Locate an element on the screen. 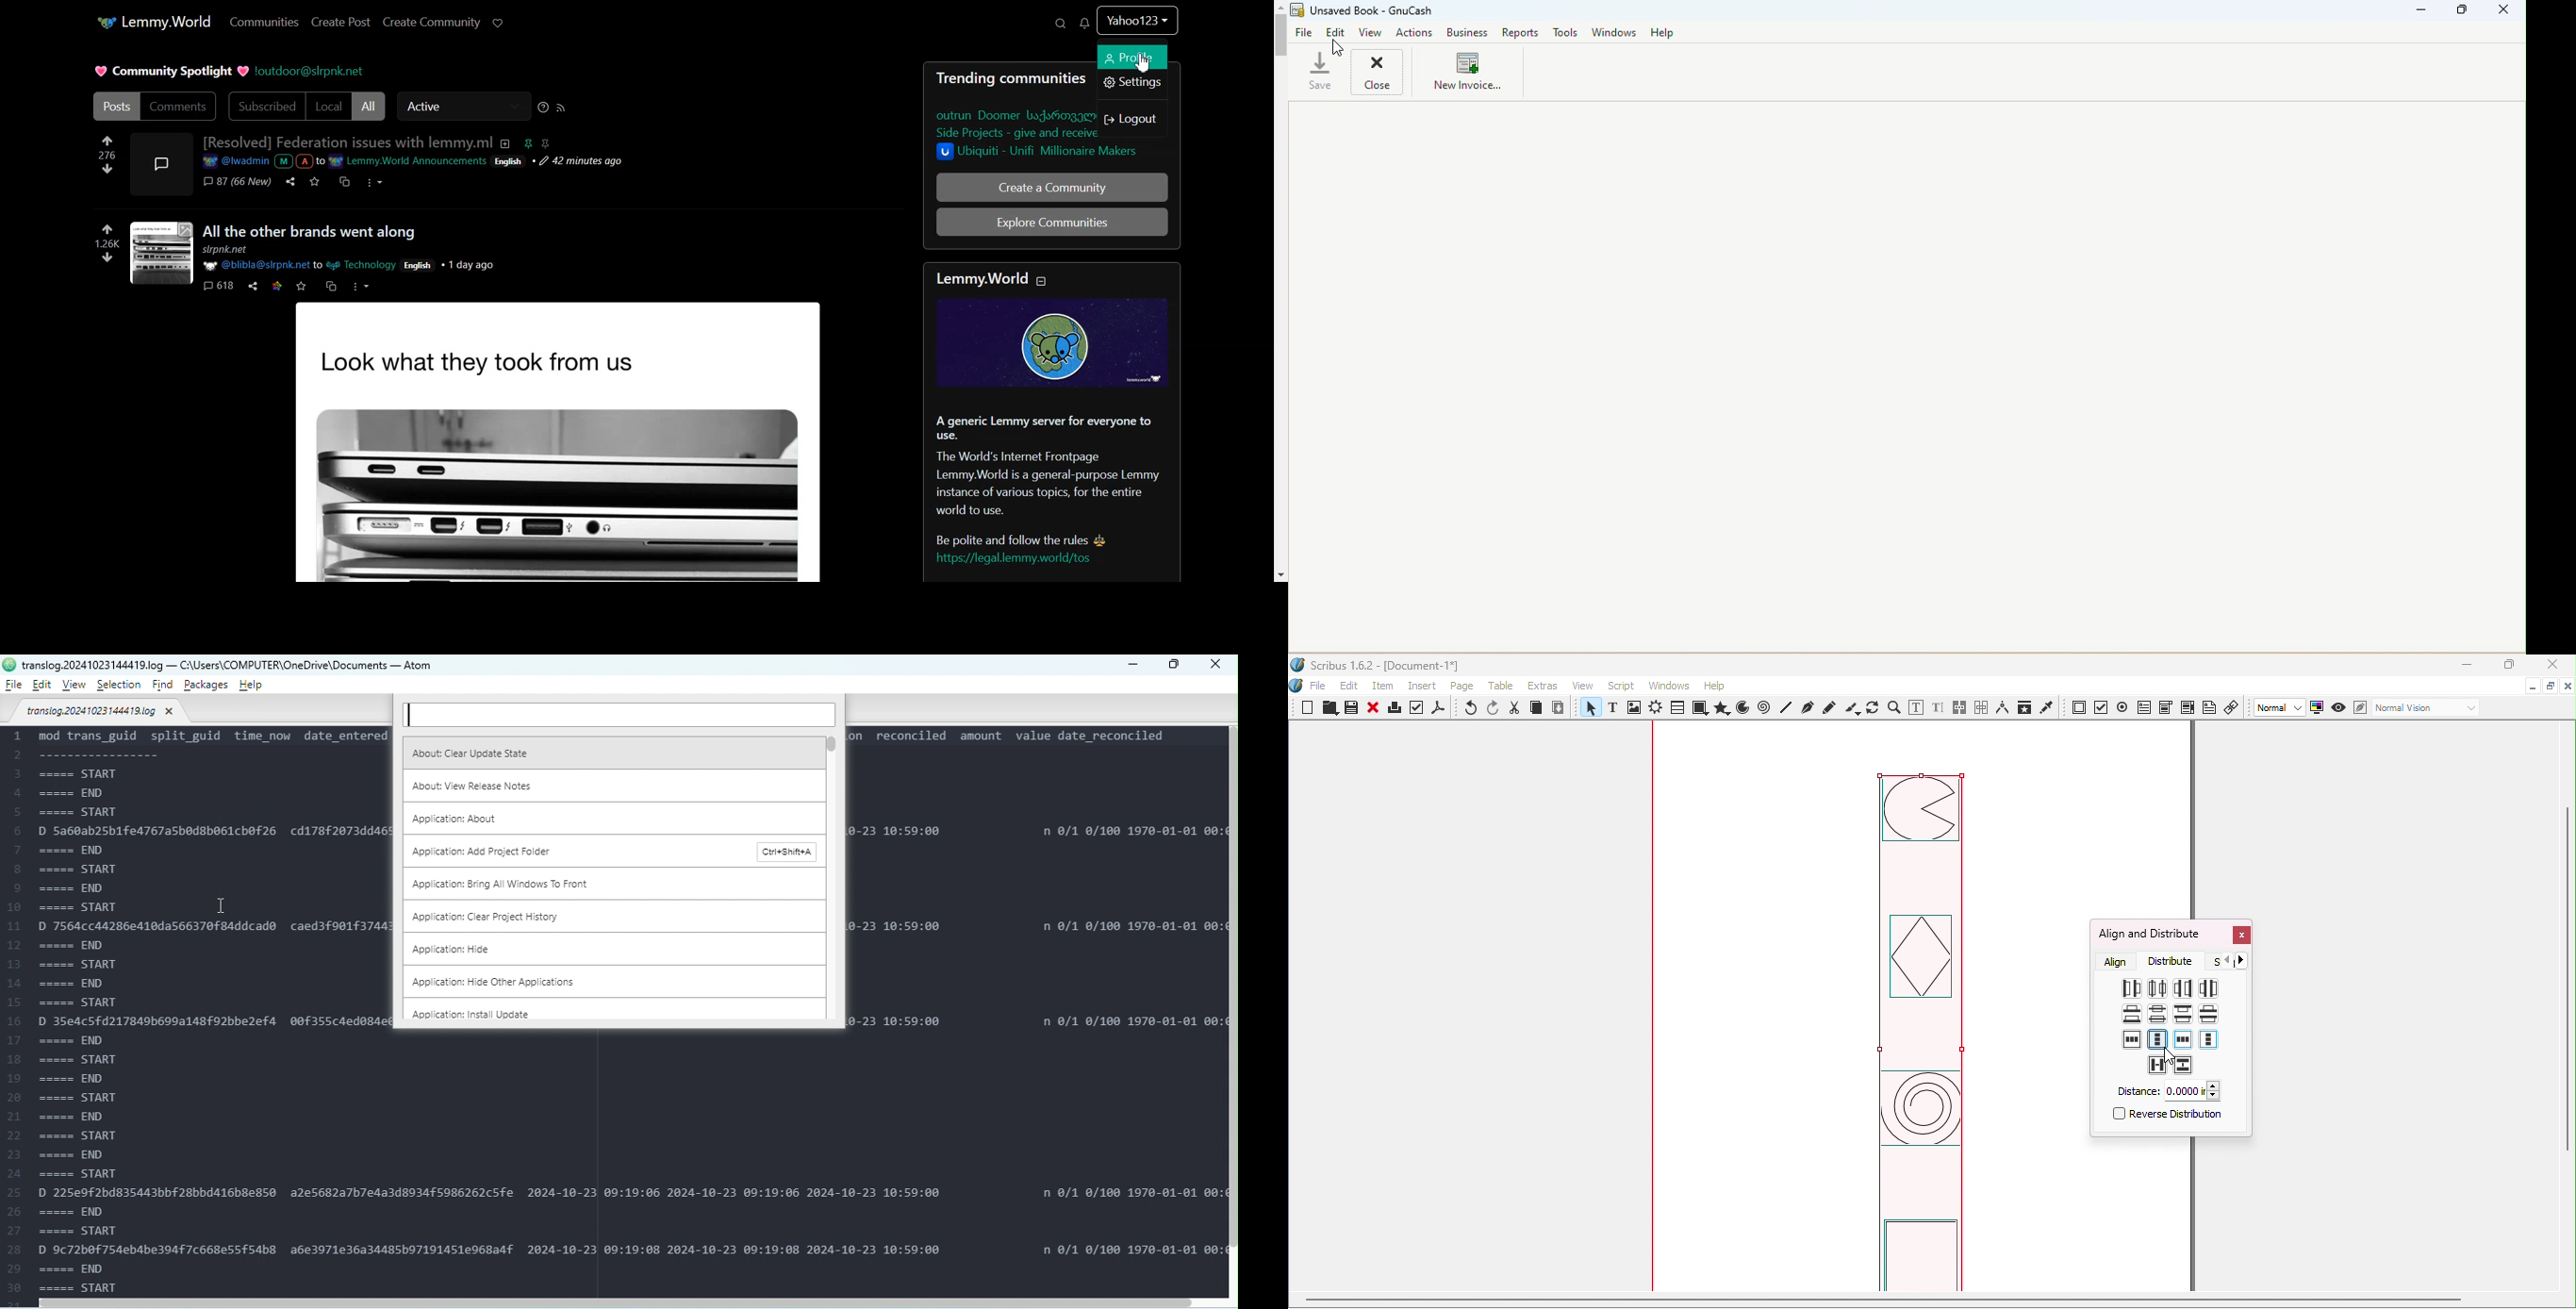 The width and height of the screenshot is (2576, 1316). Profile is located at coordinates (1133, 58).